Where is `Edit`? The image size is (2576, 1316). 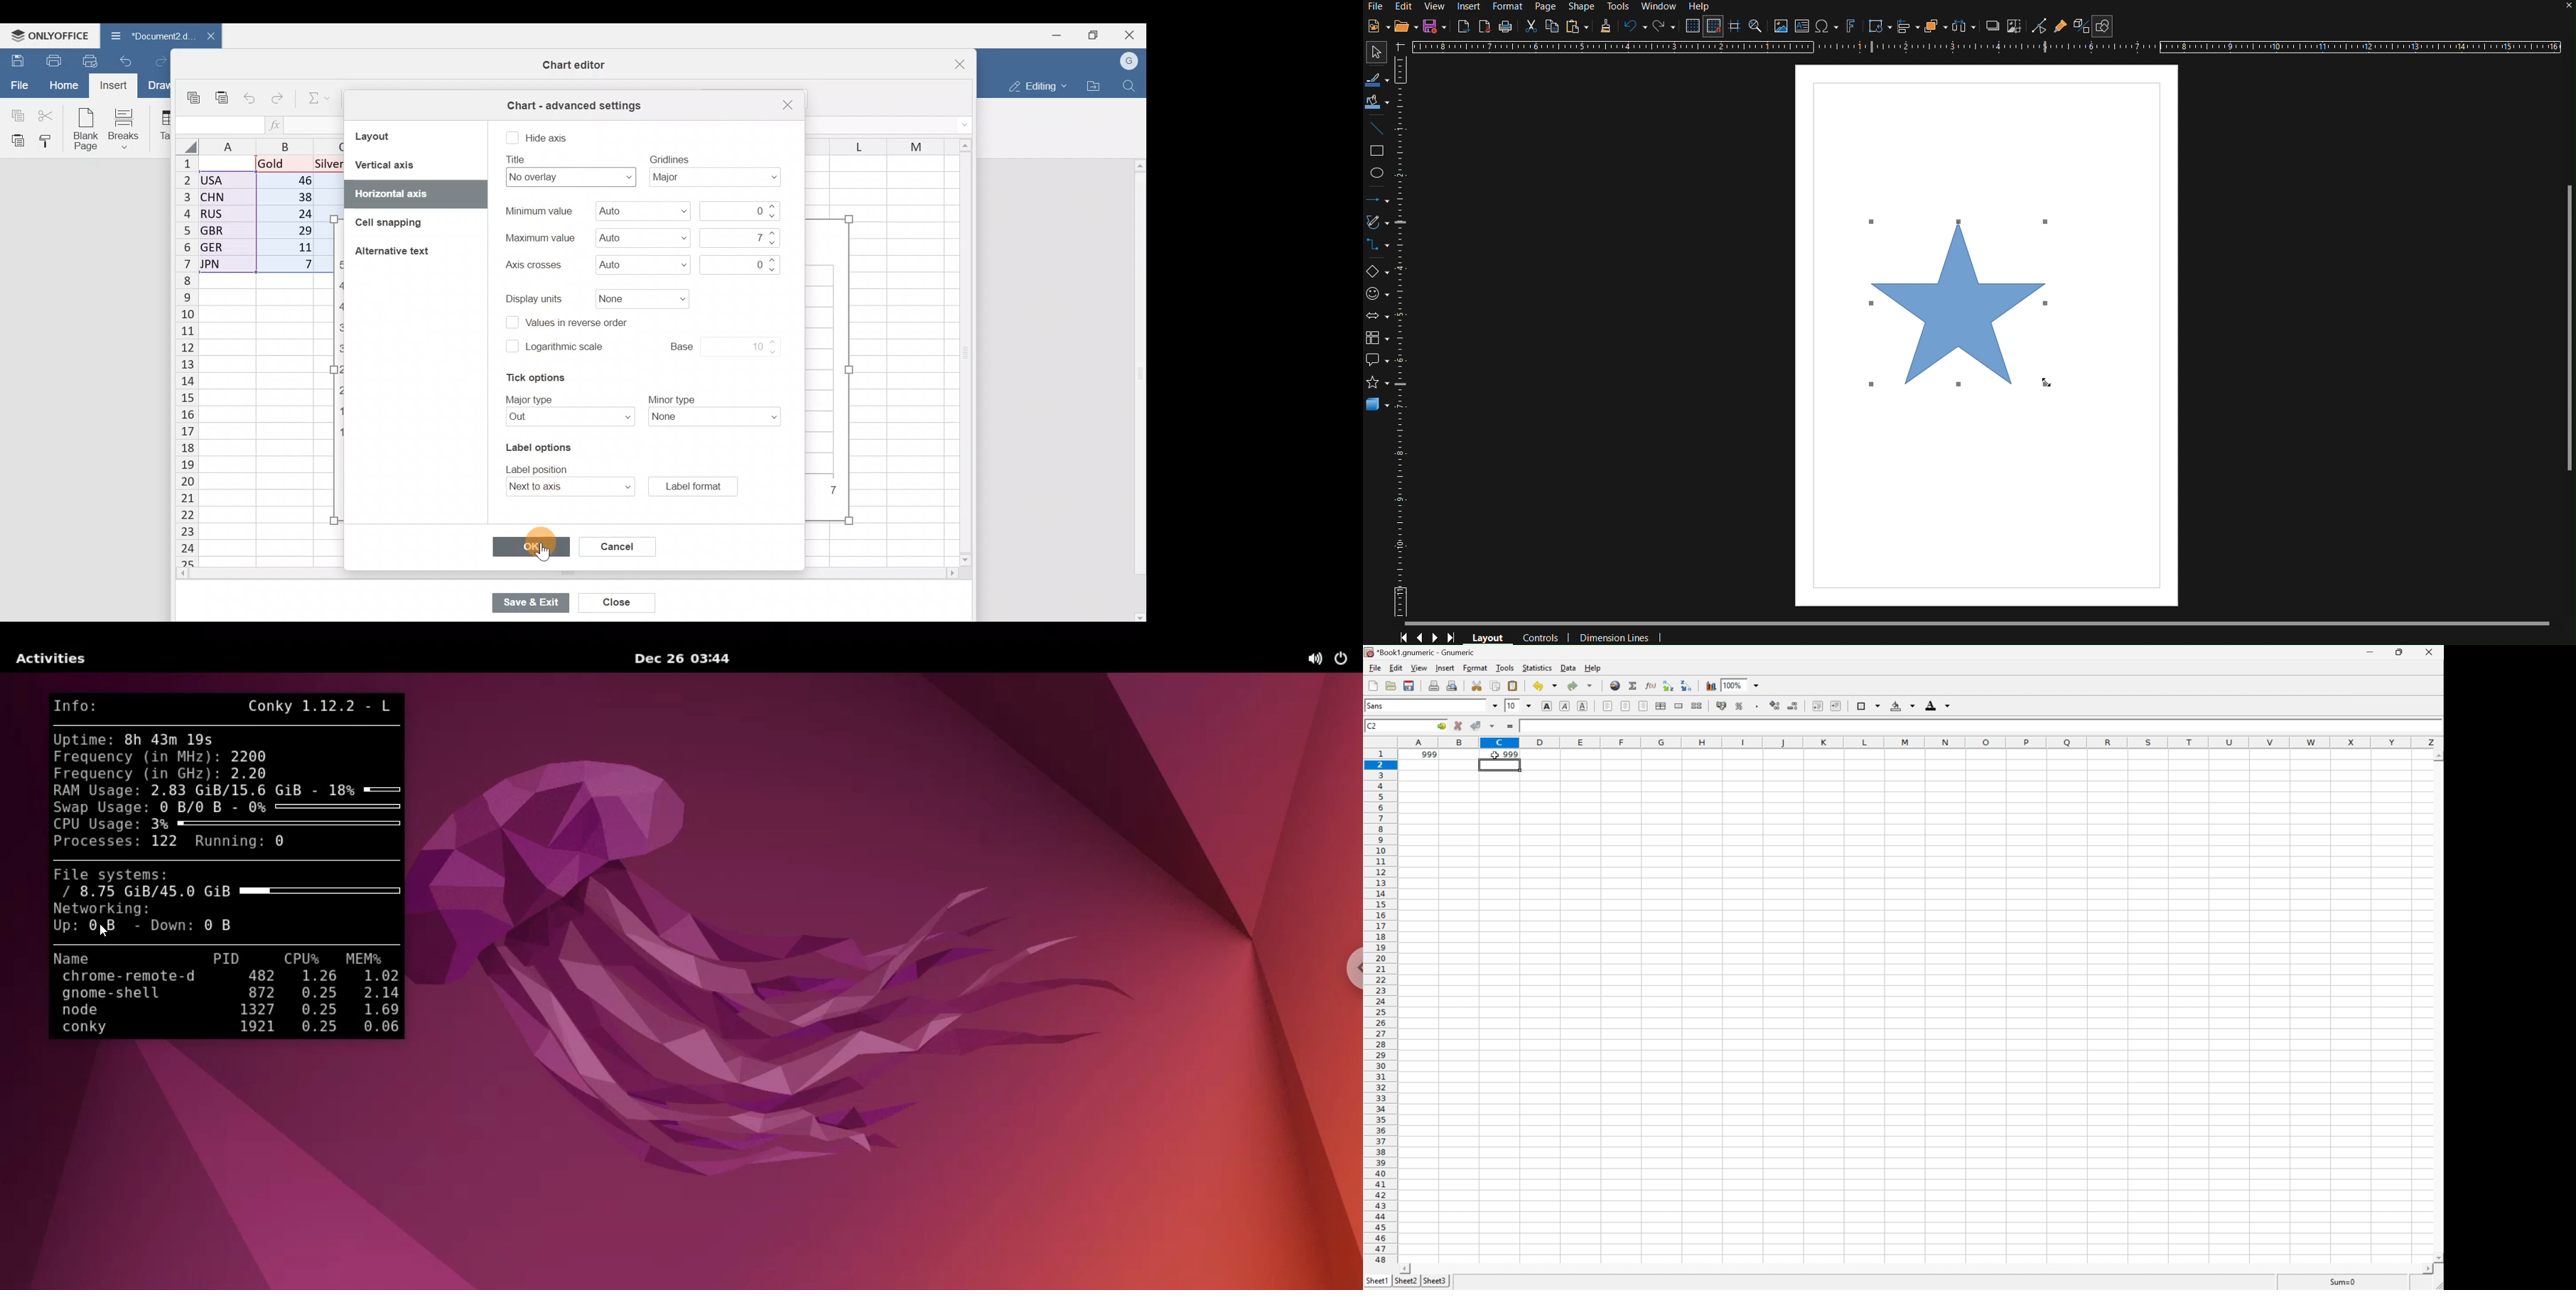 Edit is located at coordinates (1407, 8).